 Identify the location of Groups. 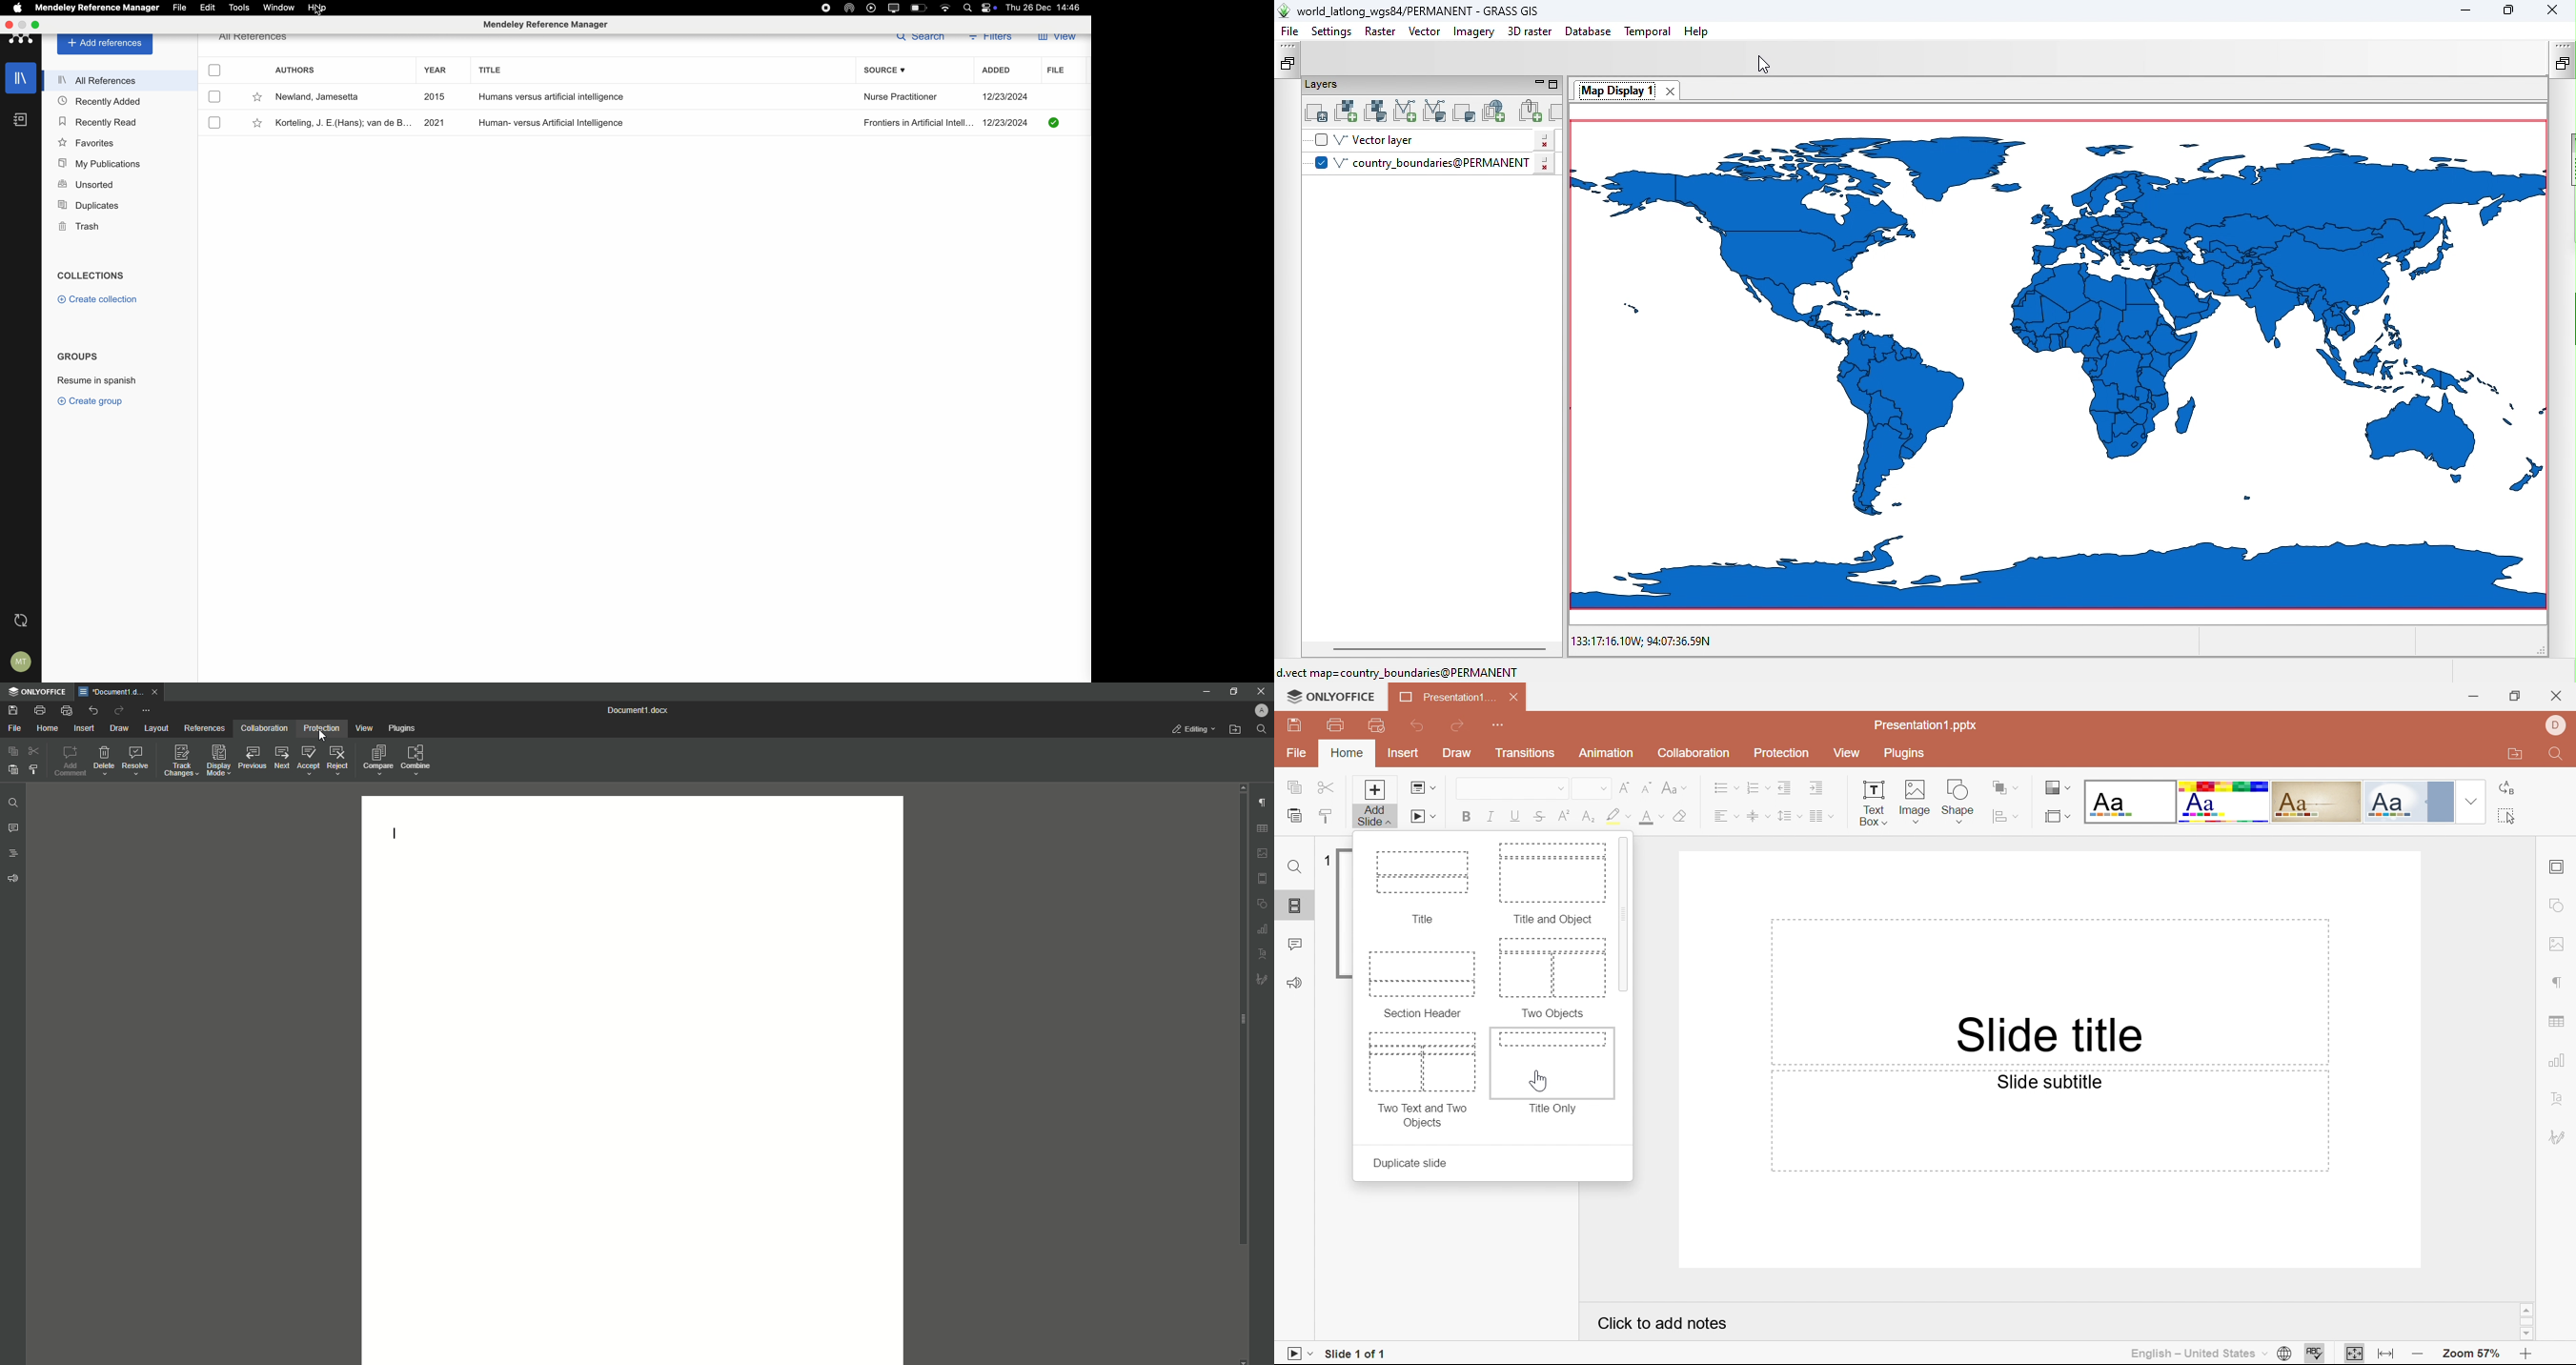
(79, 355).